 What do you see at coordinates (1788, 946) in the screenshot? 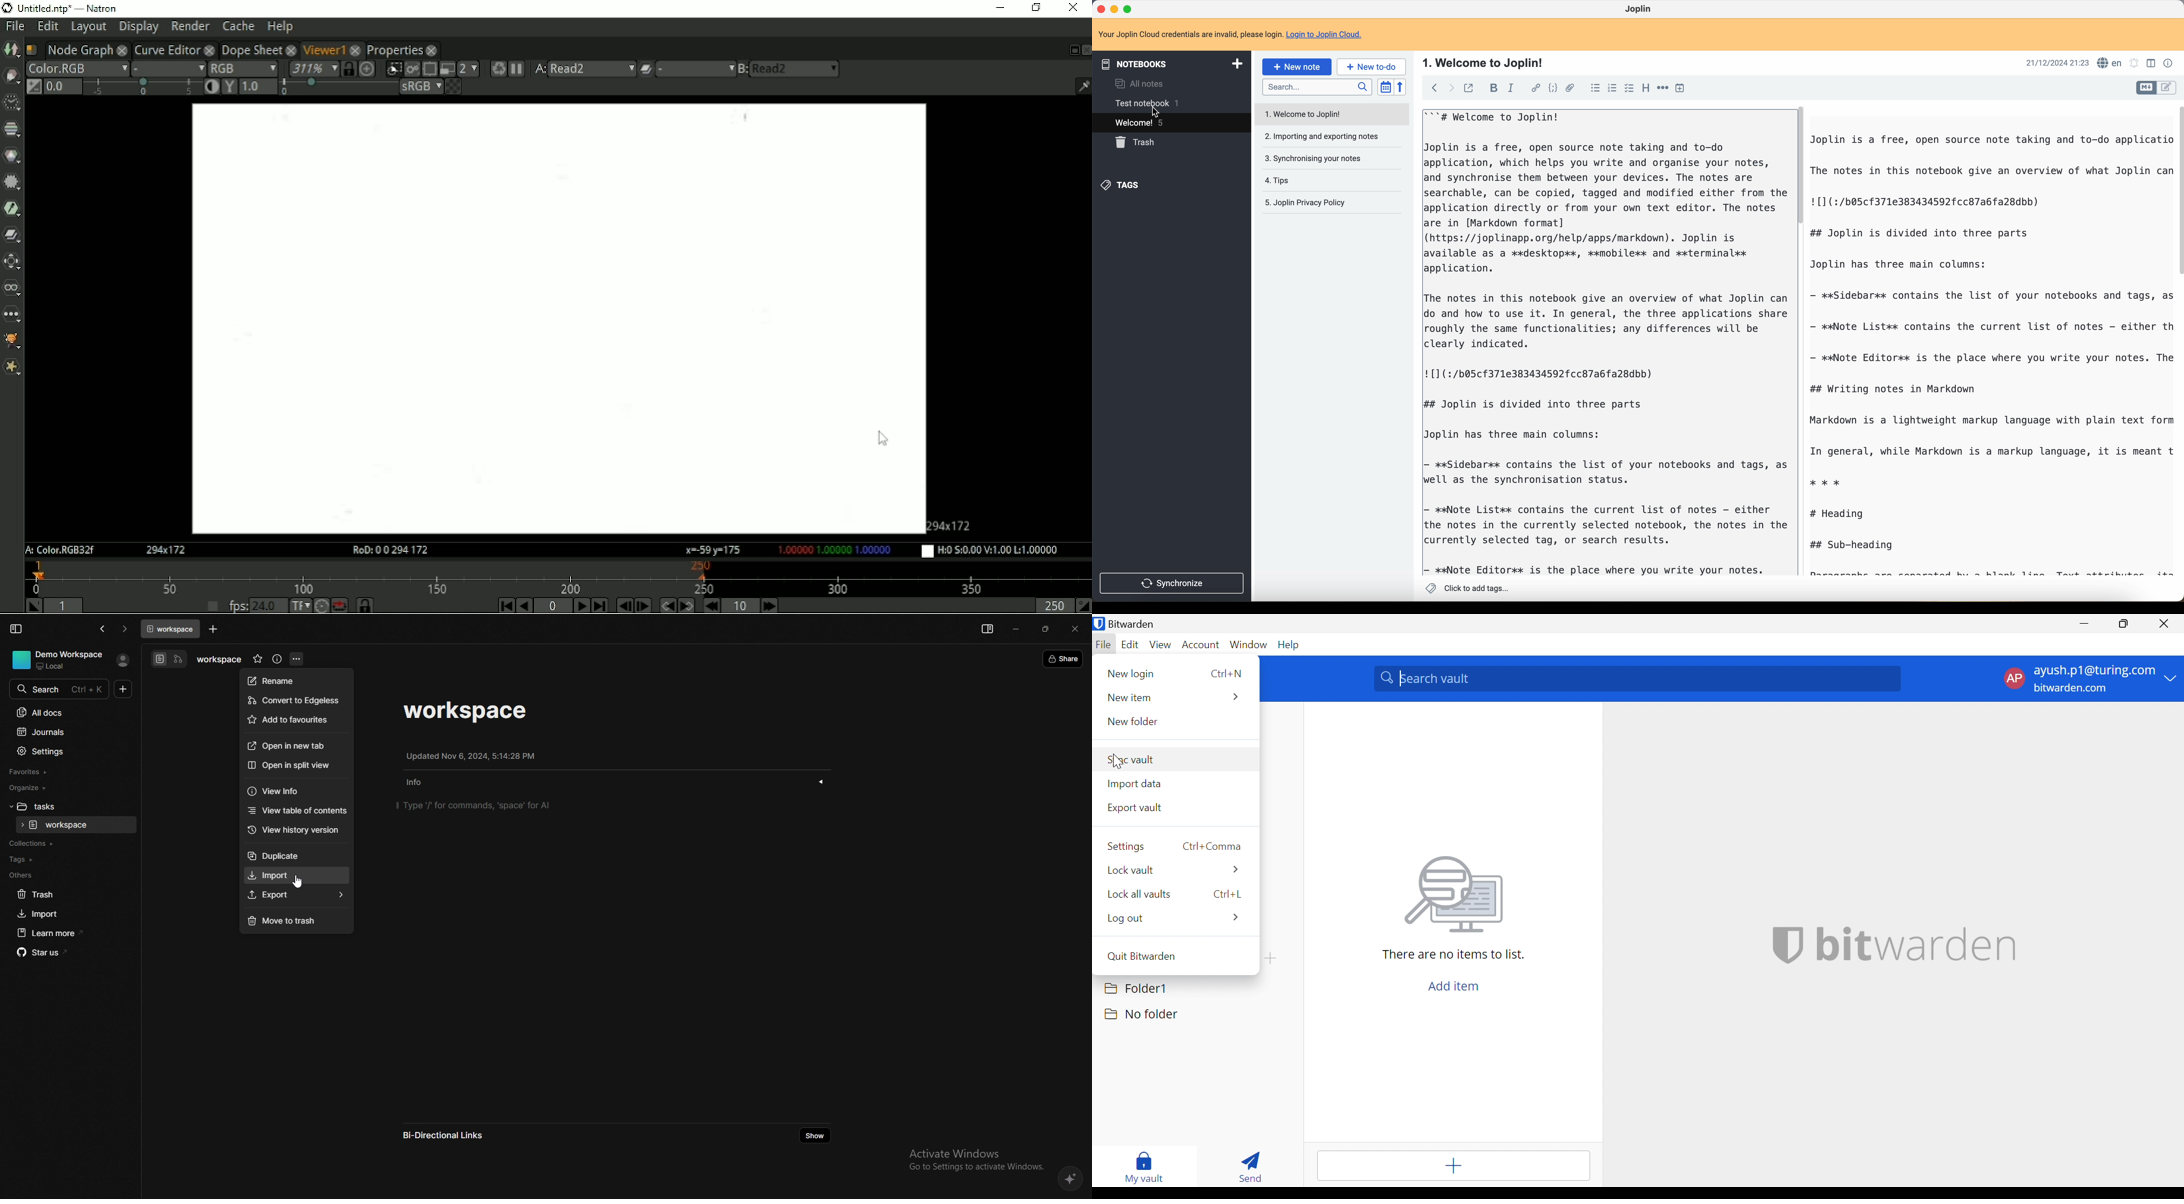
I see `bitwarden logo` at bounding box center [1788, 946].